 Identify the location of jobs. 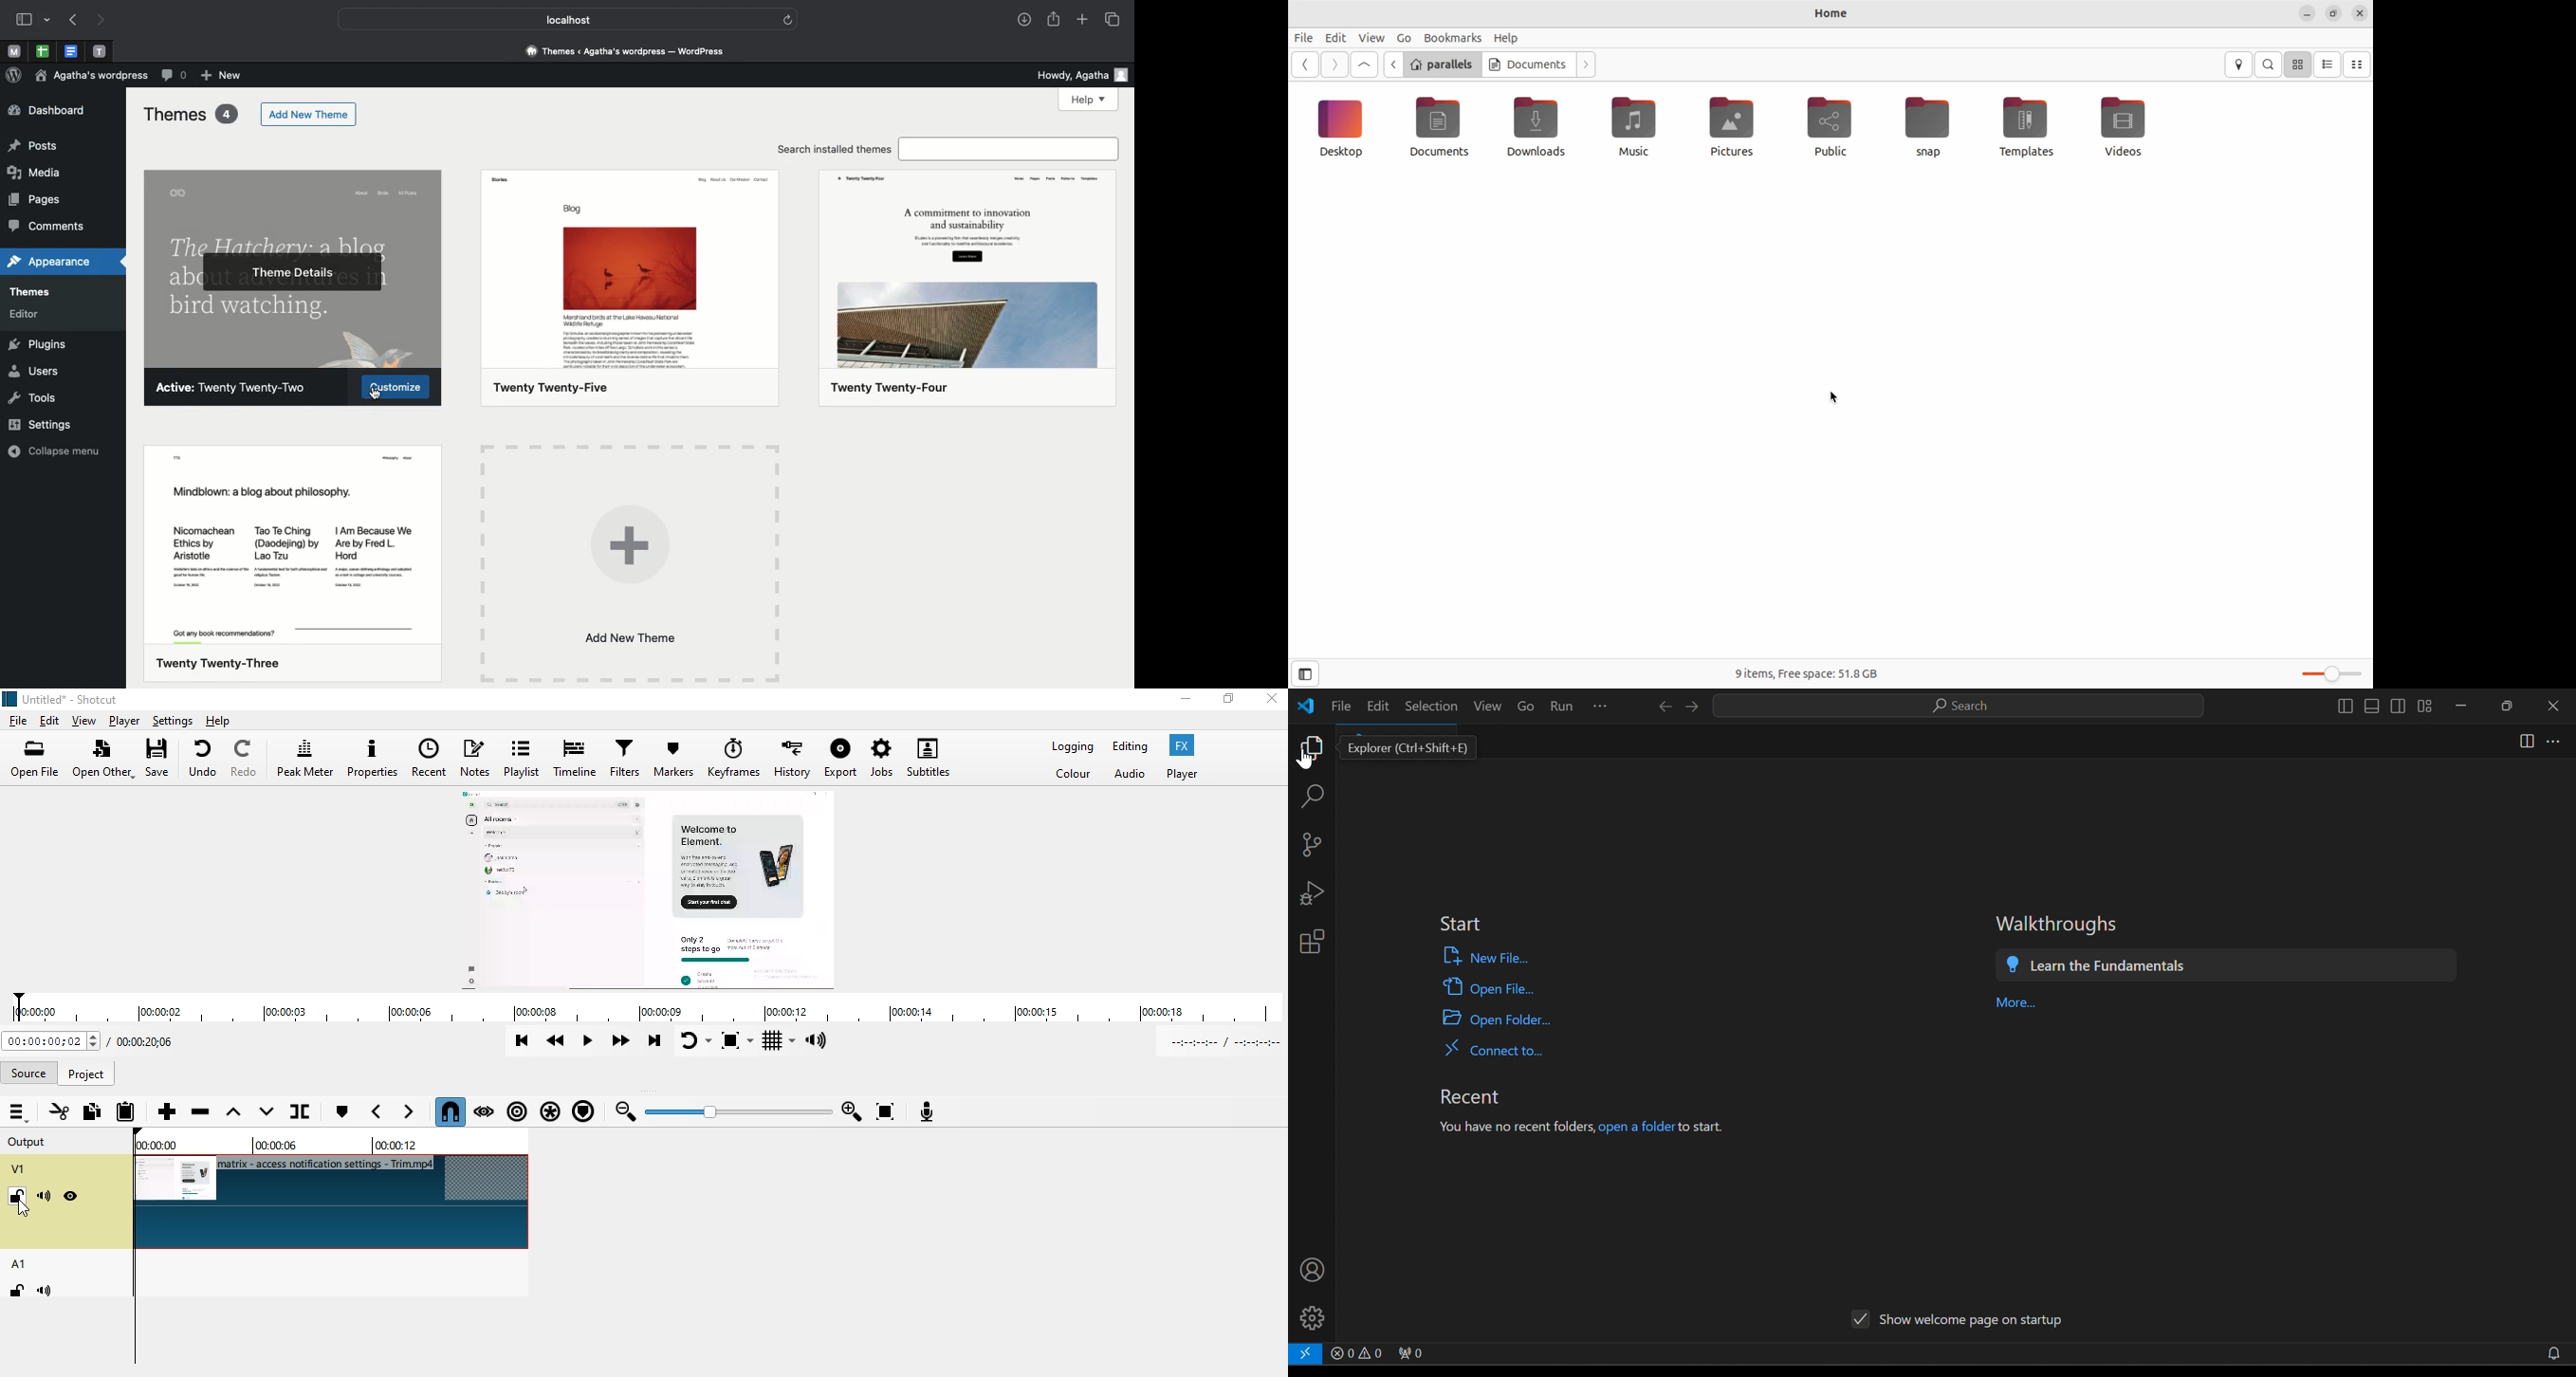
(882, 757).